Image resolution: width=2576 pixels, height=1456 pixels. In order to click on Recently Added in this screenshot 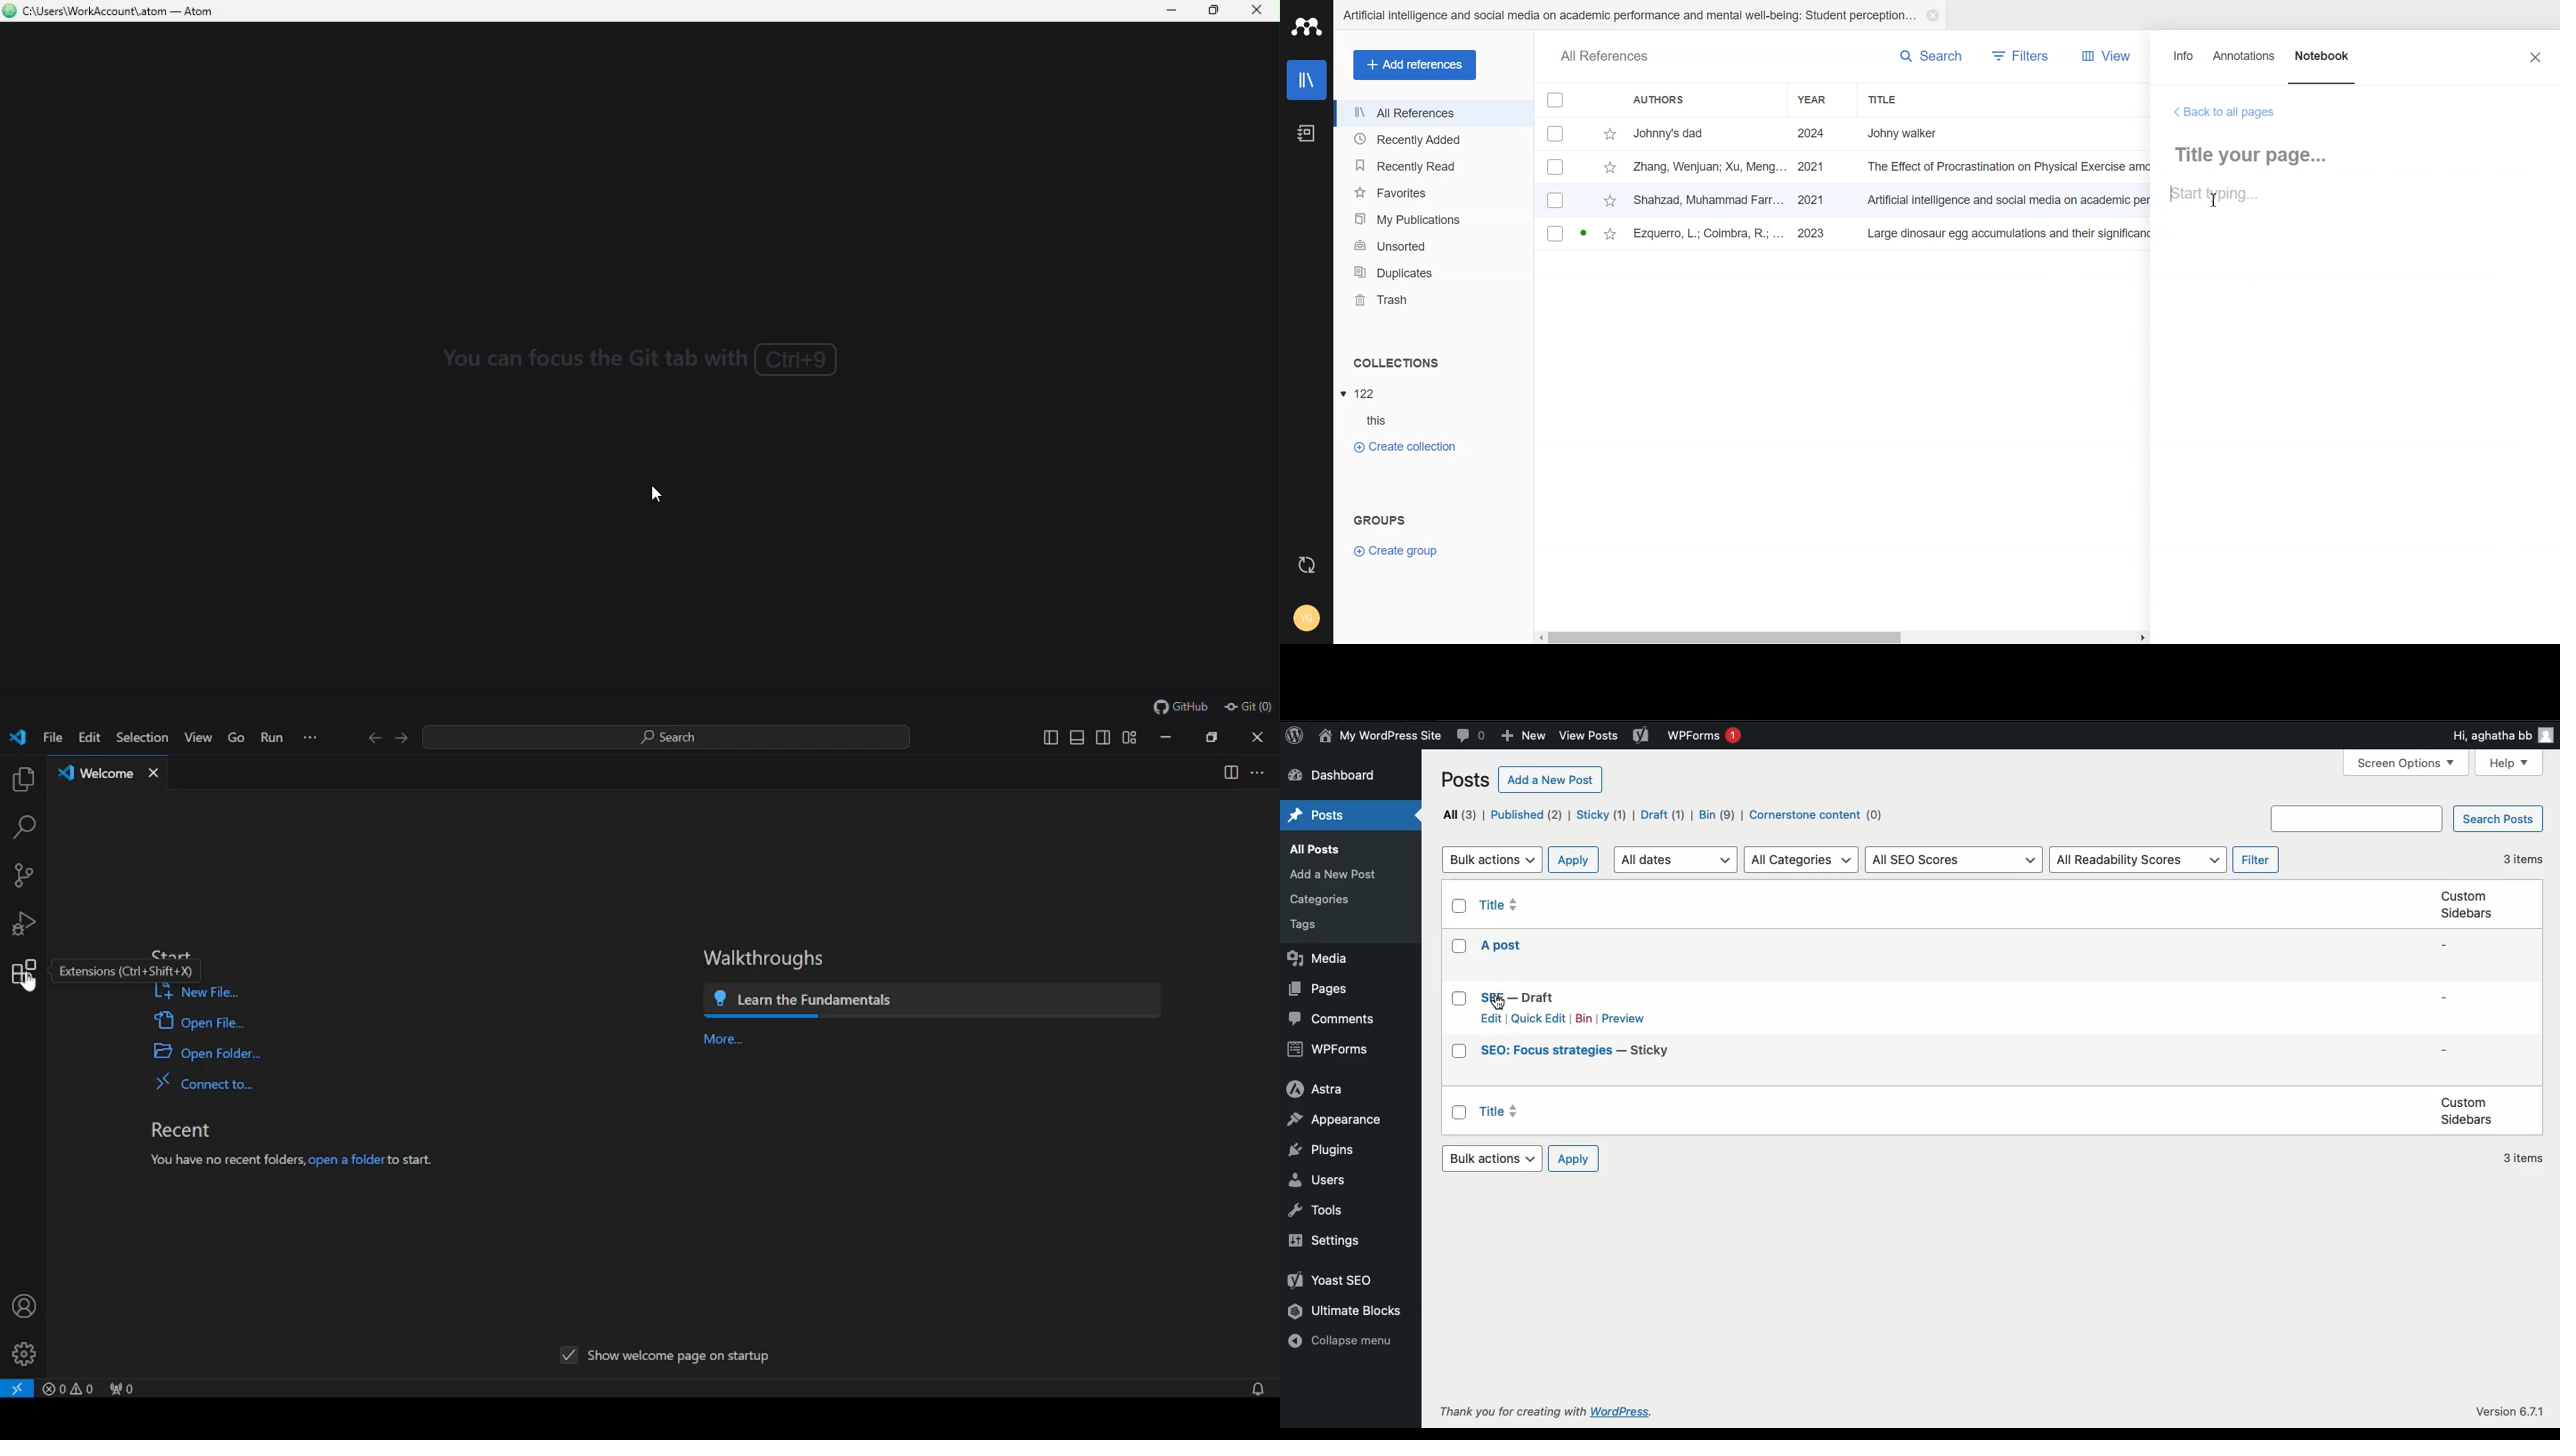, I will do `click(1433, 138)`.